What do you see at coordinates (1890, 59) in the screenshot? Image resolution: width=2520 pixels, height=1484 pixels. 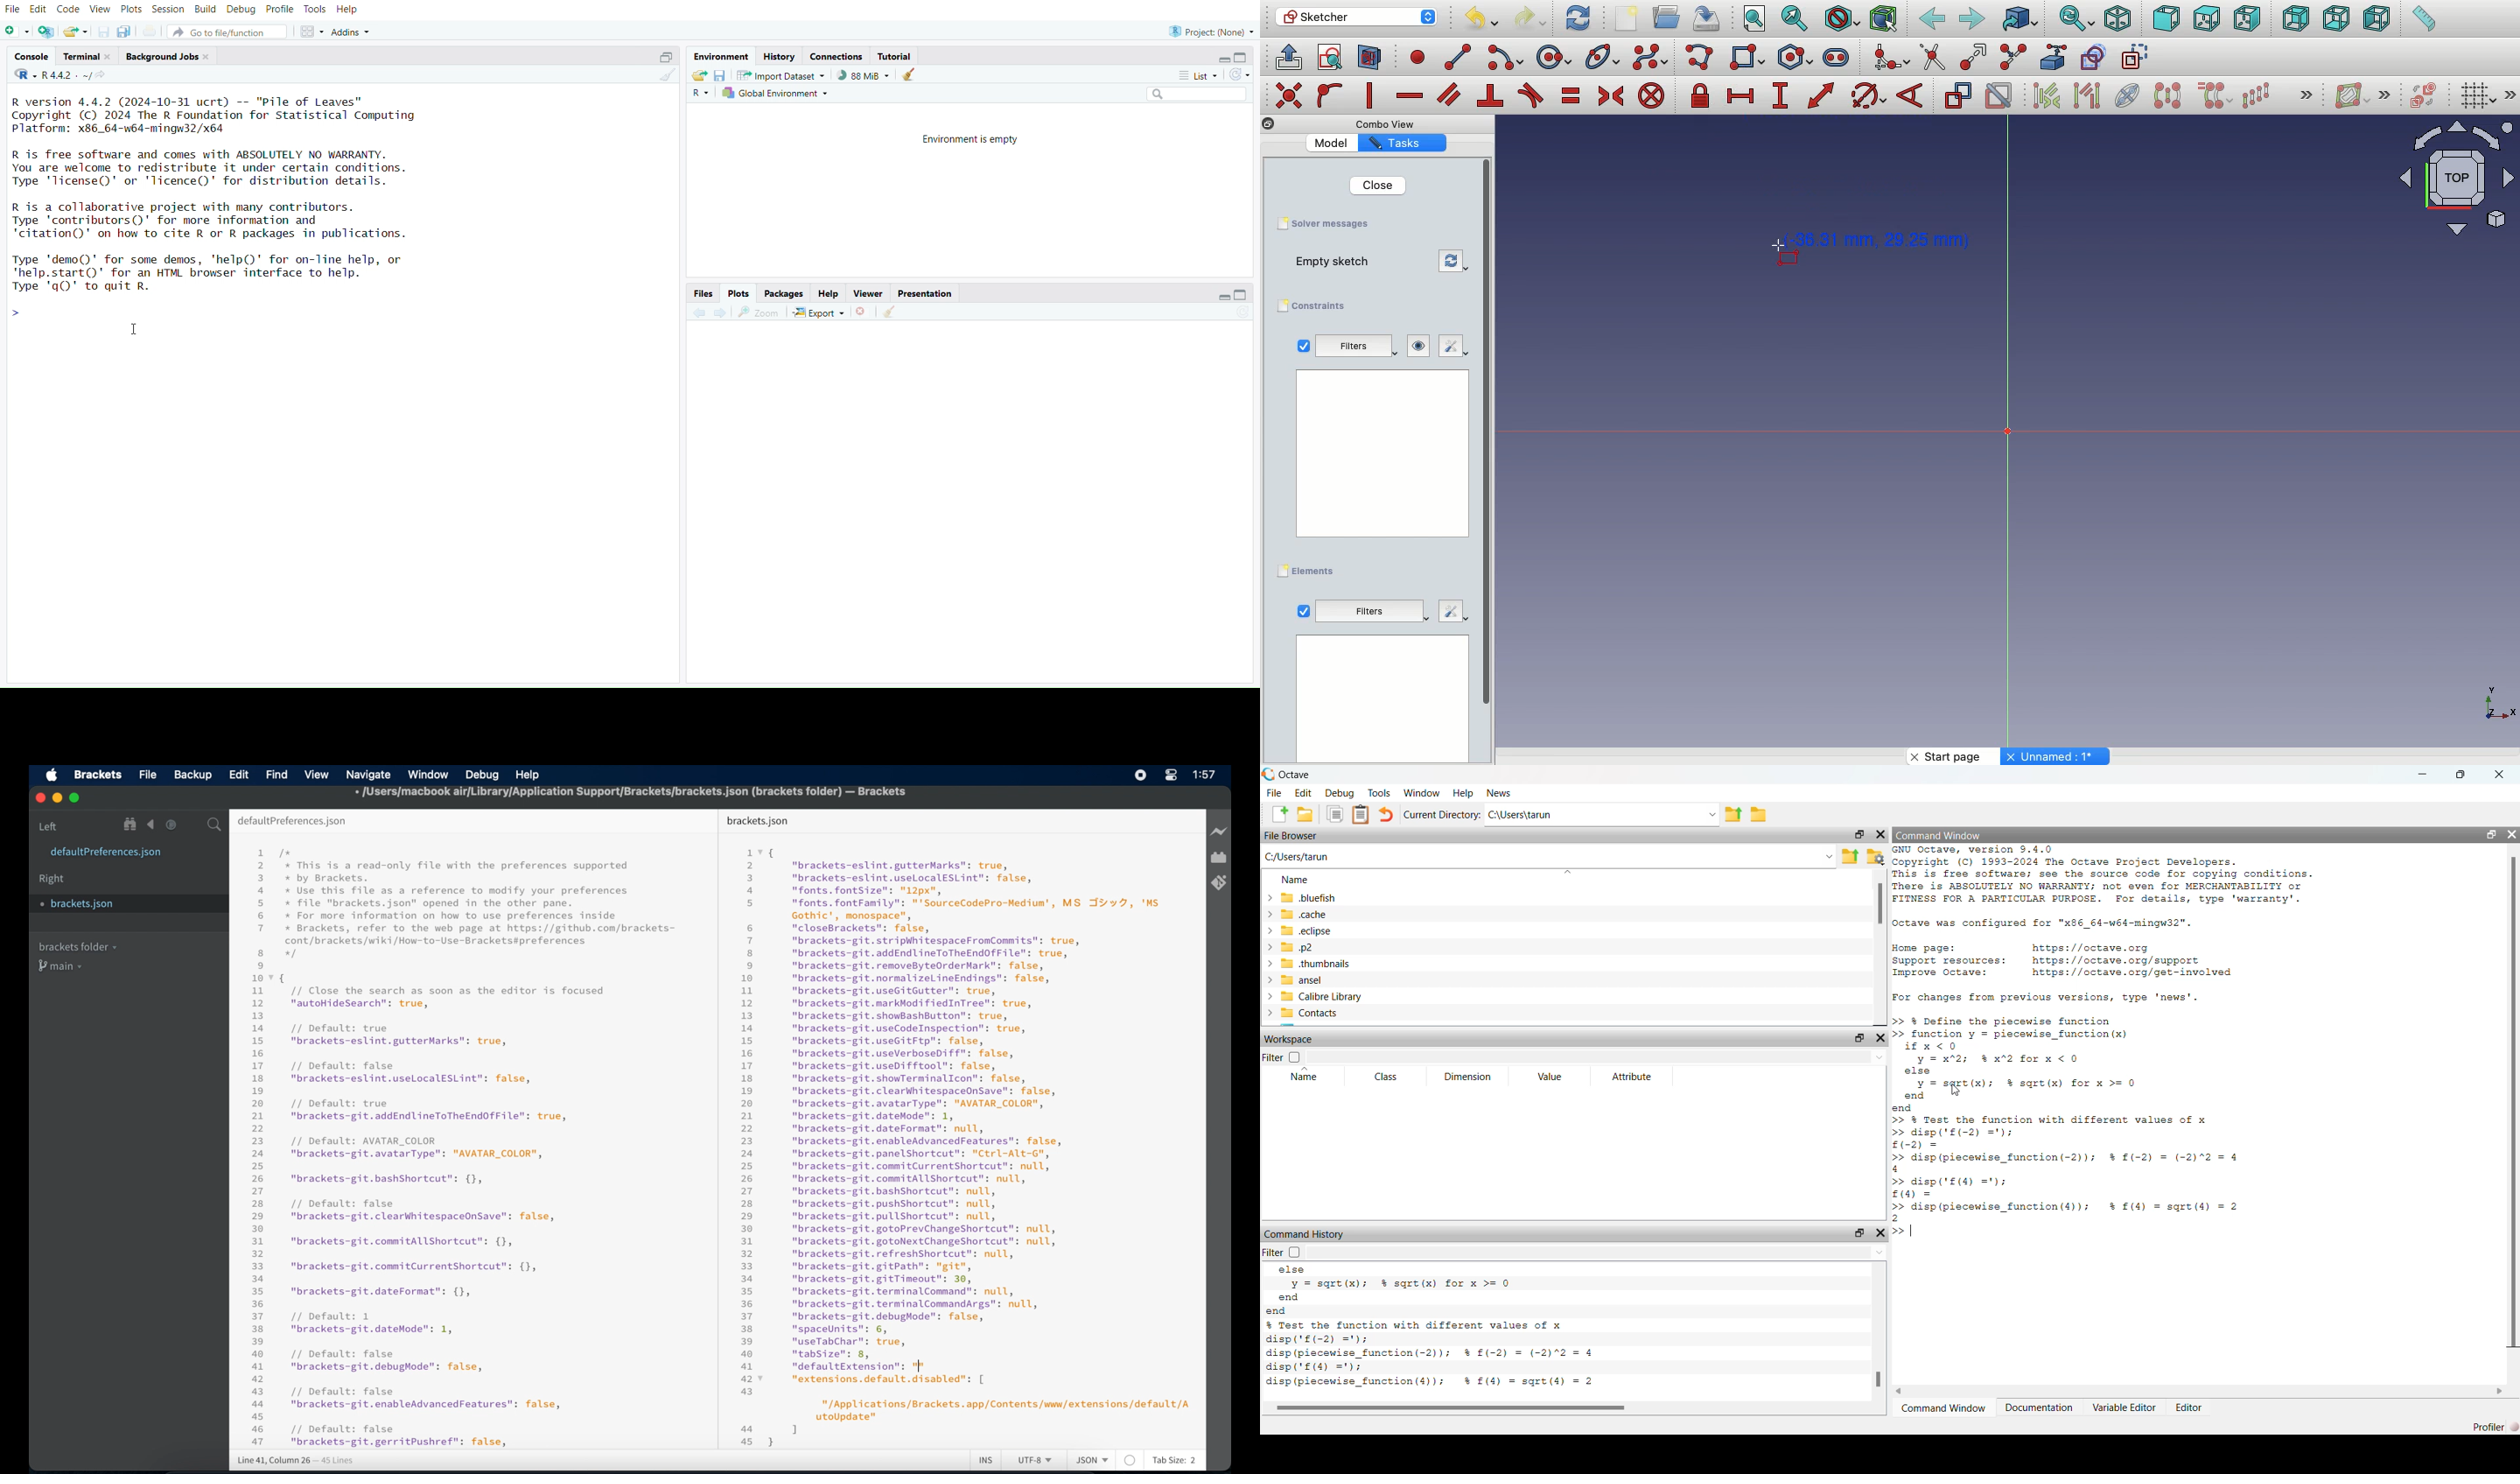 I see `Create fillet` at bounding box center [1890, 59].